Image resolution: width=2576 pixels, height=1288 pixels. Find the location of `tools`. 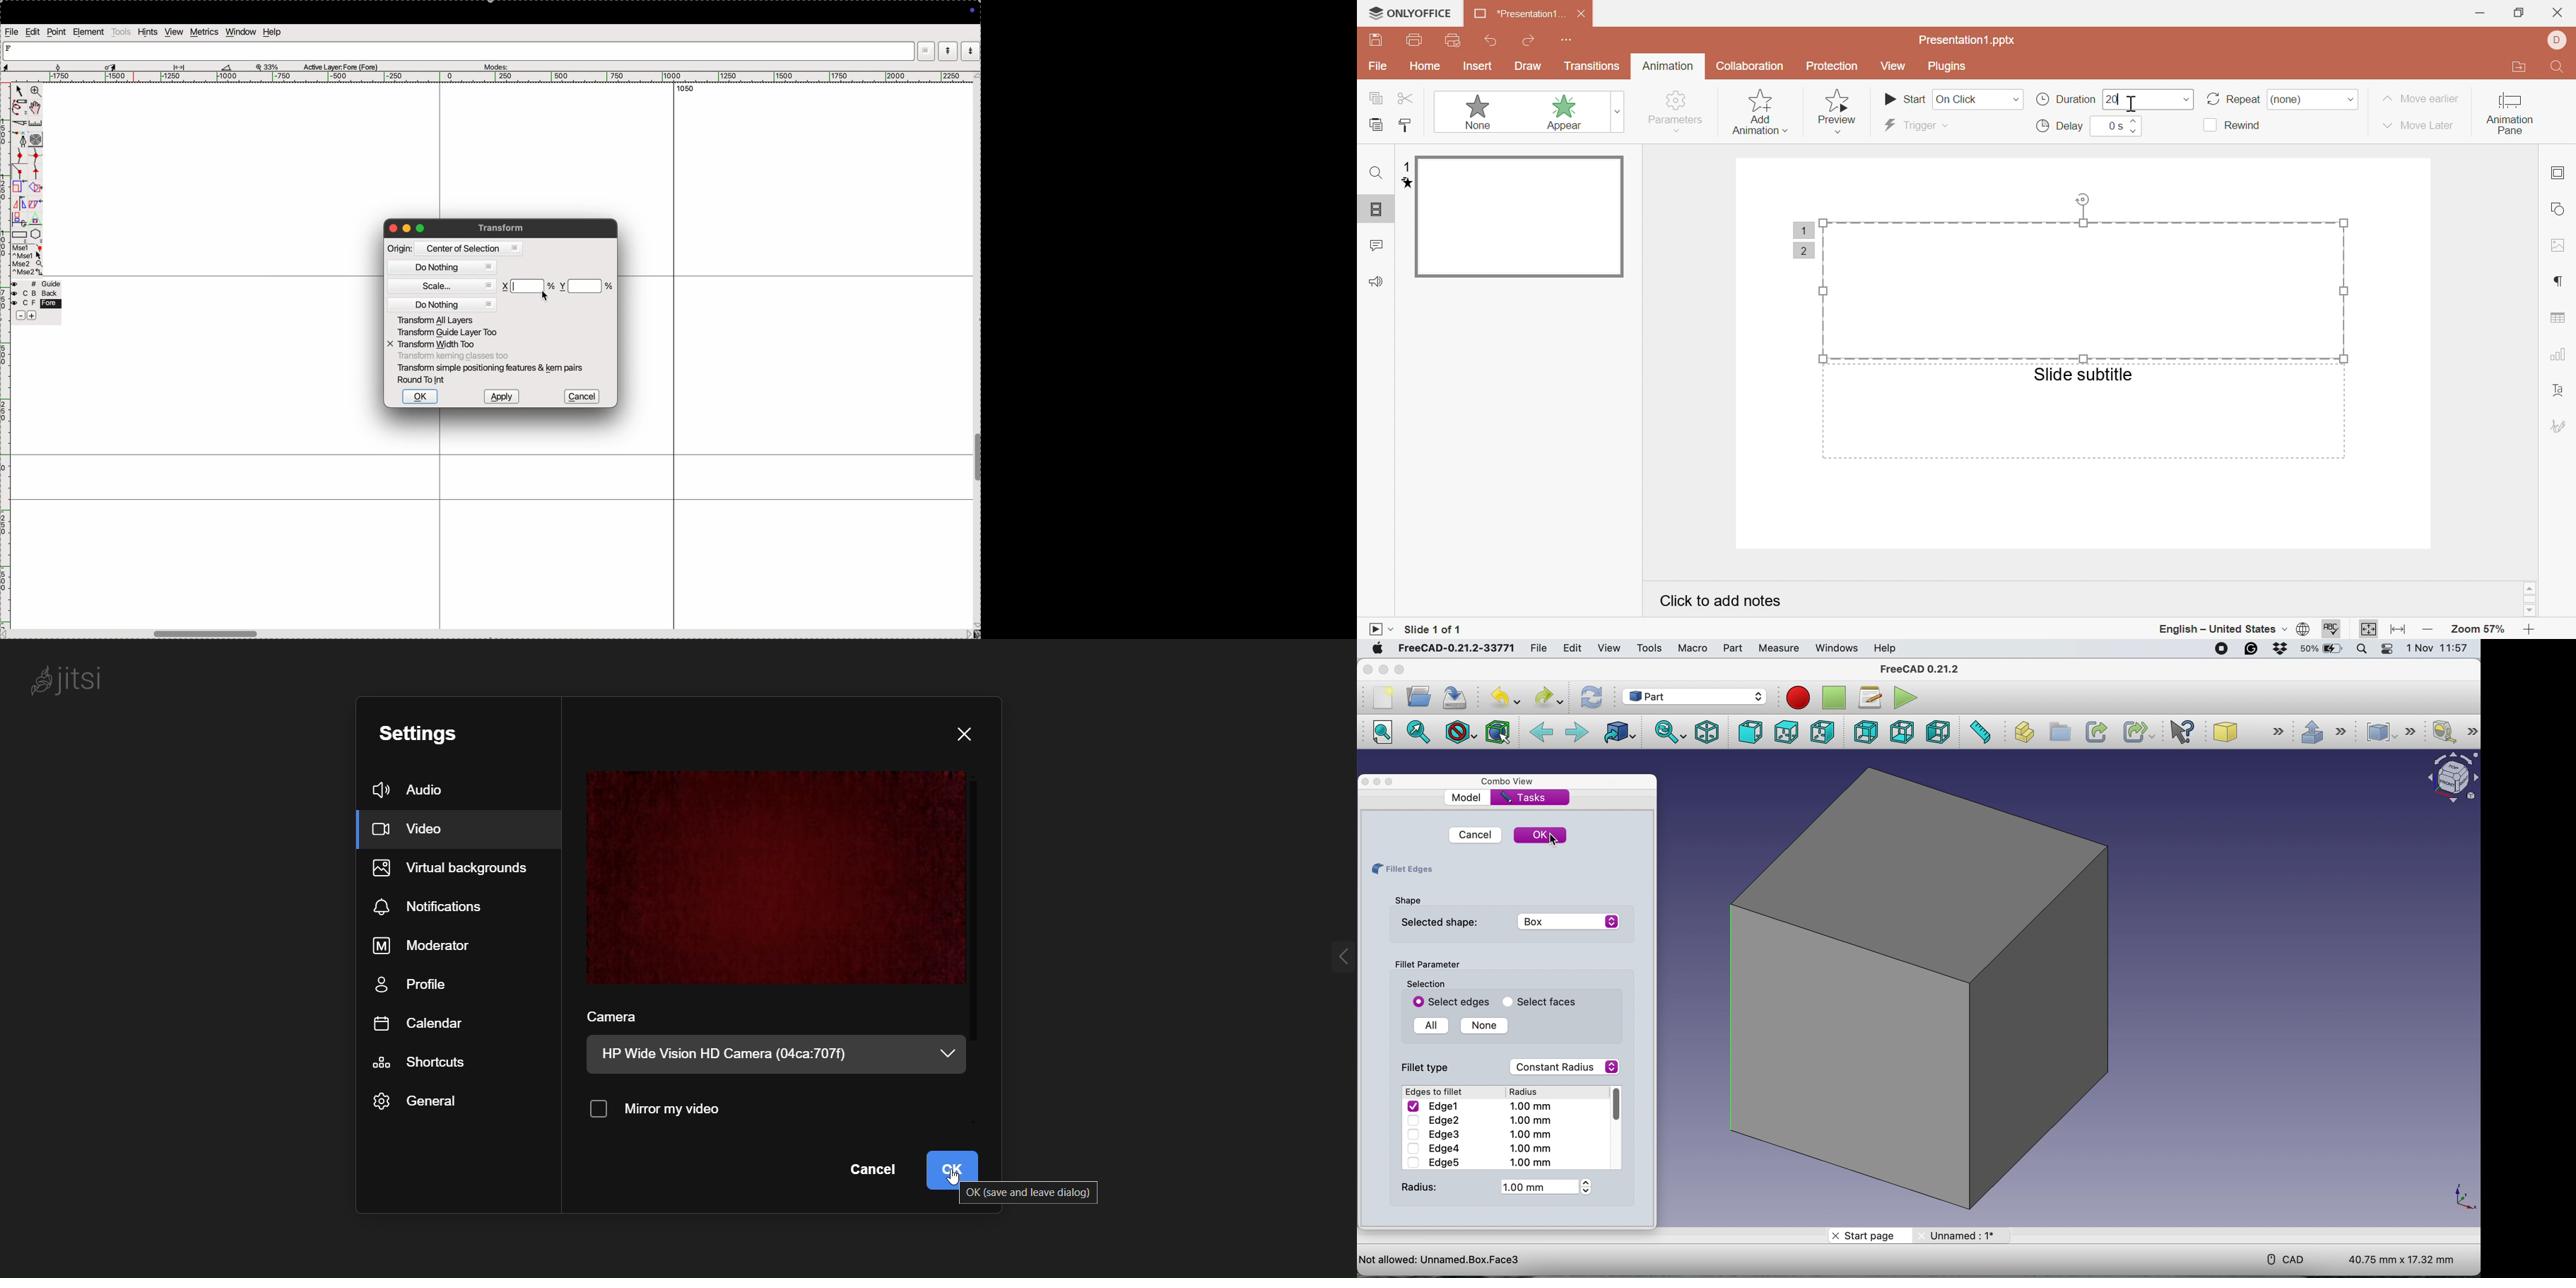

tools is located at coordinates (1647, 648).